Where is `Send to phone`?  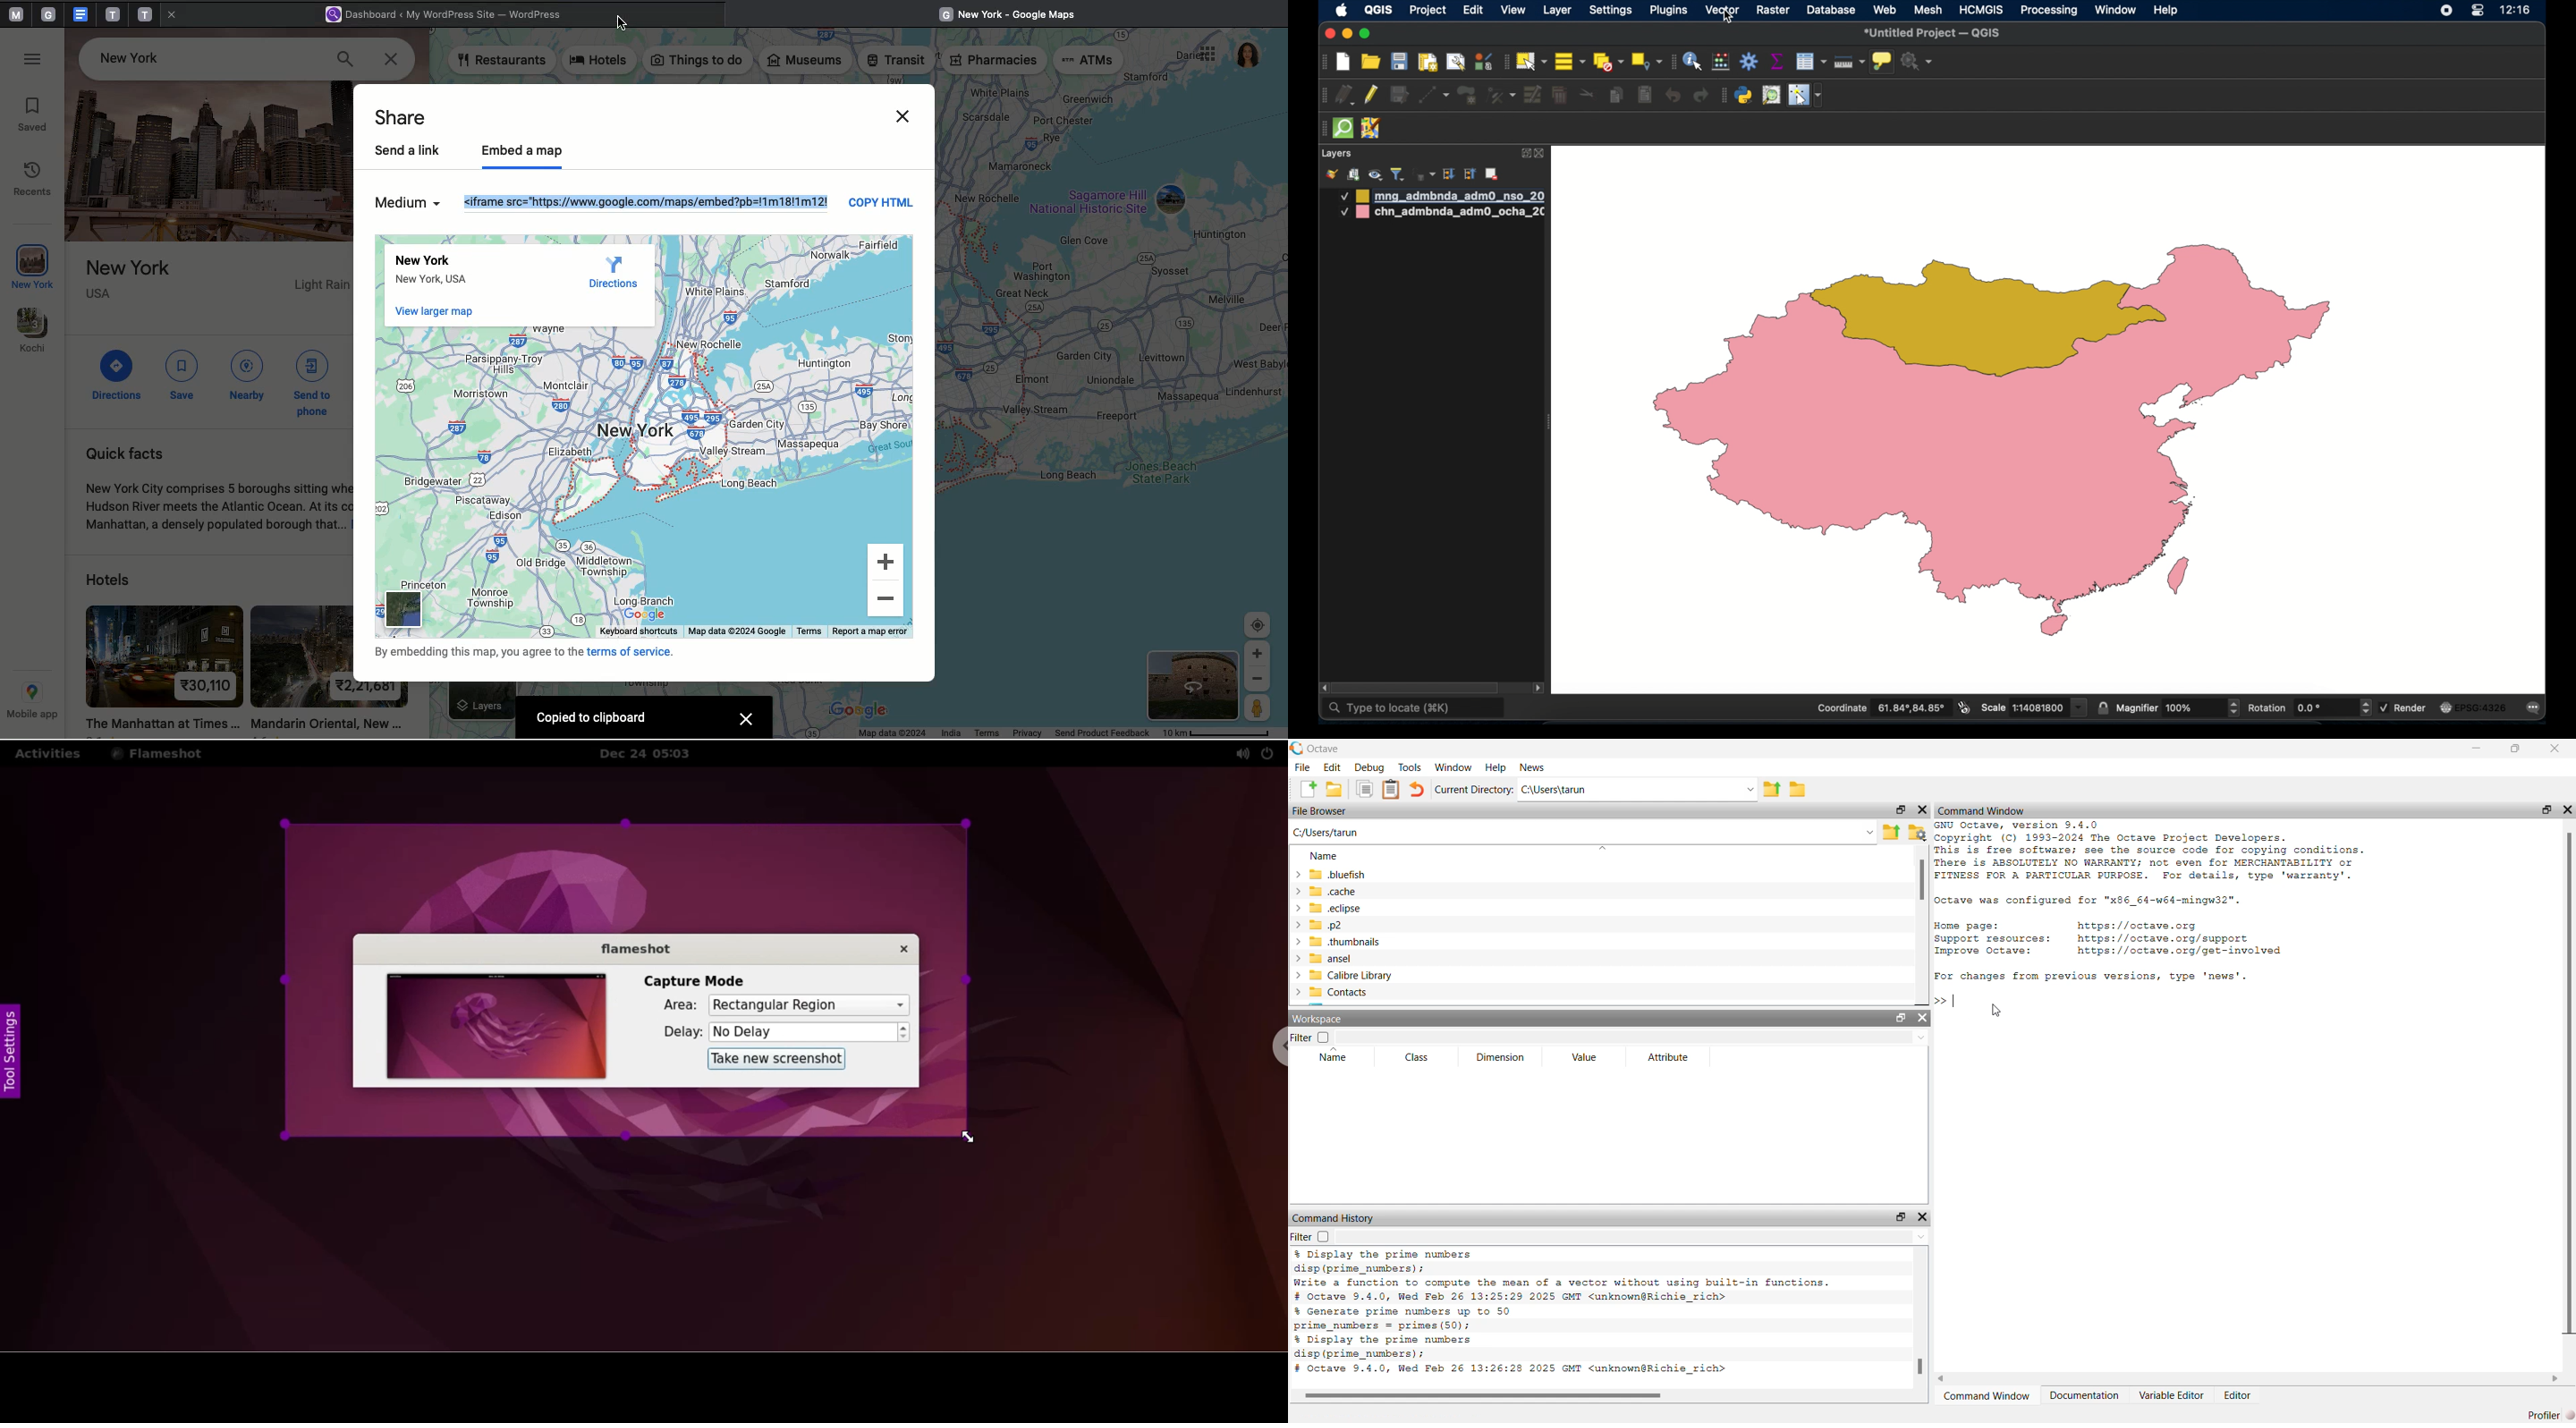 Send to phone is located at coordinates (317, 381).